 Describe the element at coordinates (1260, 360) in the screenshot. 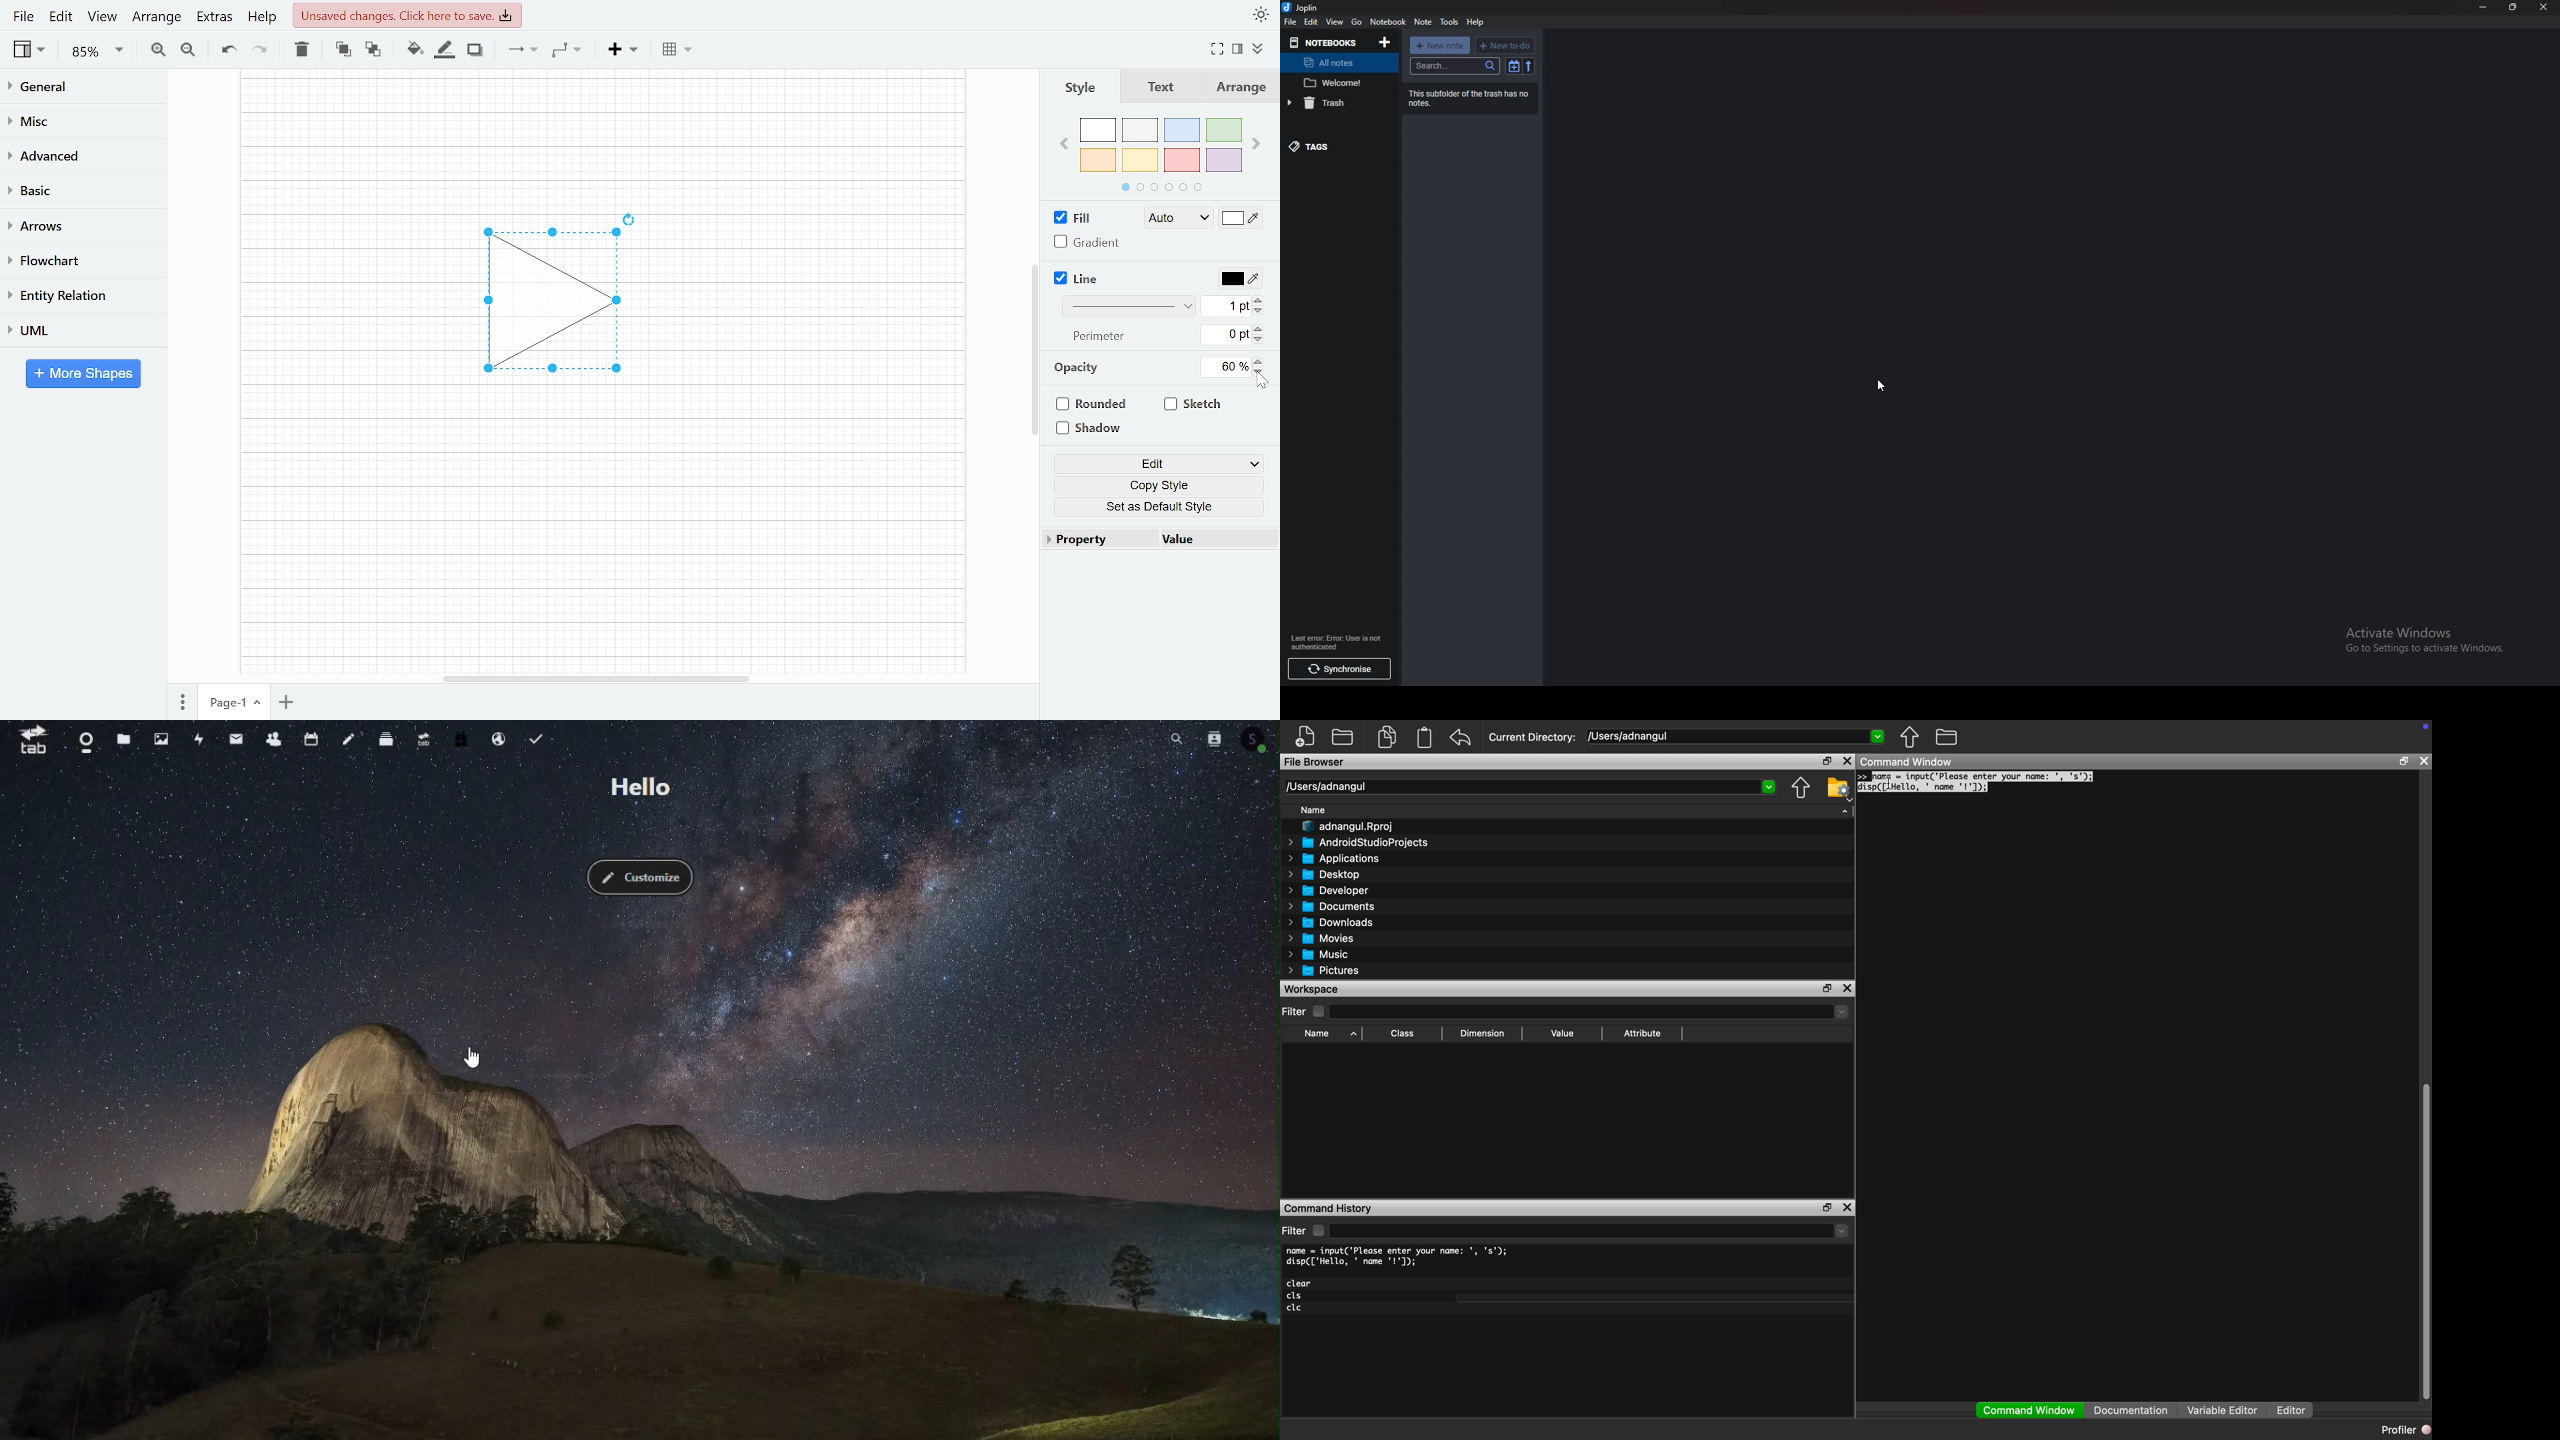

I see `Increase Opacity` at that location.